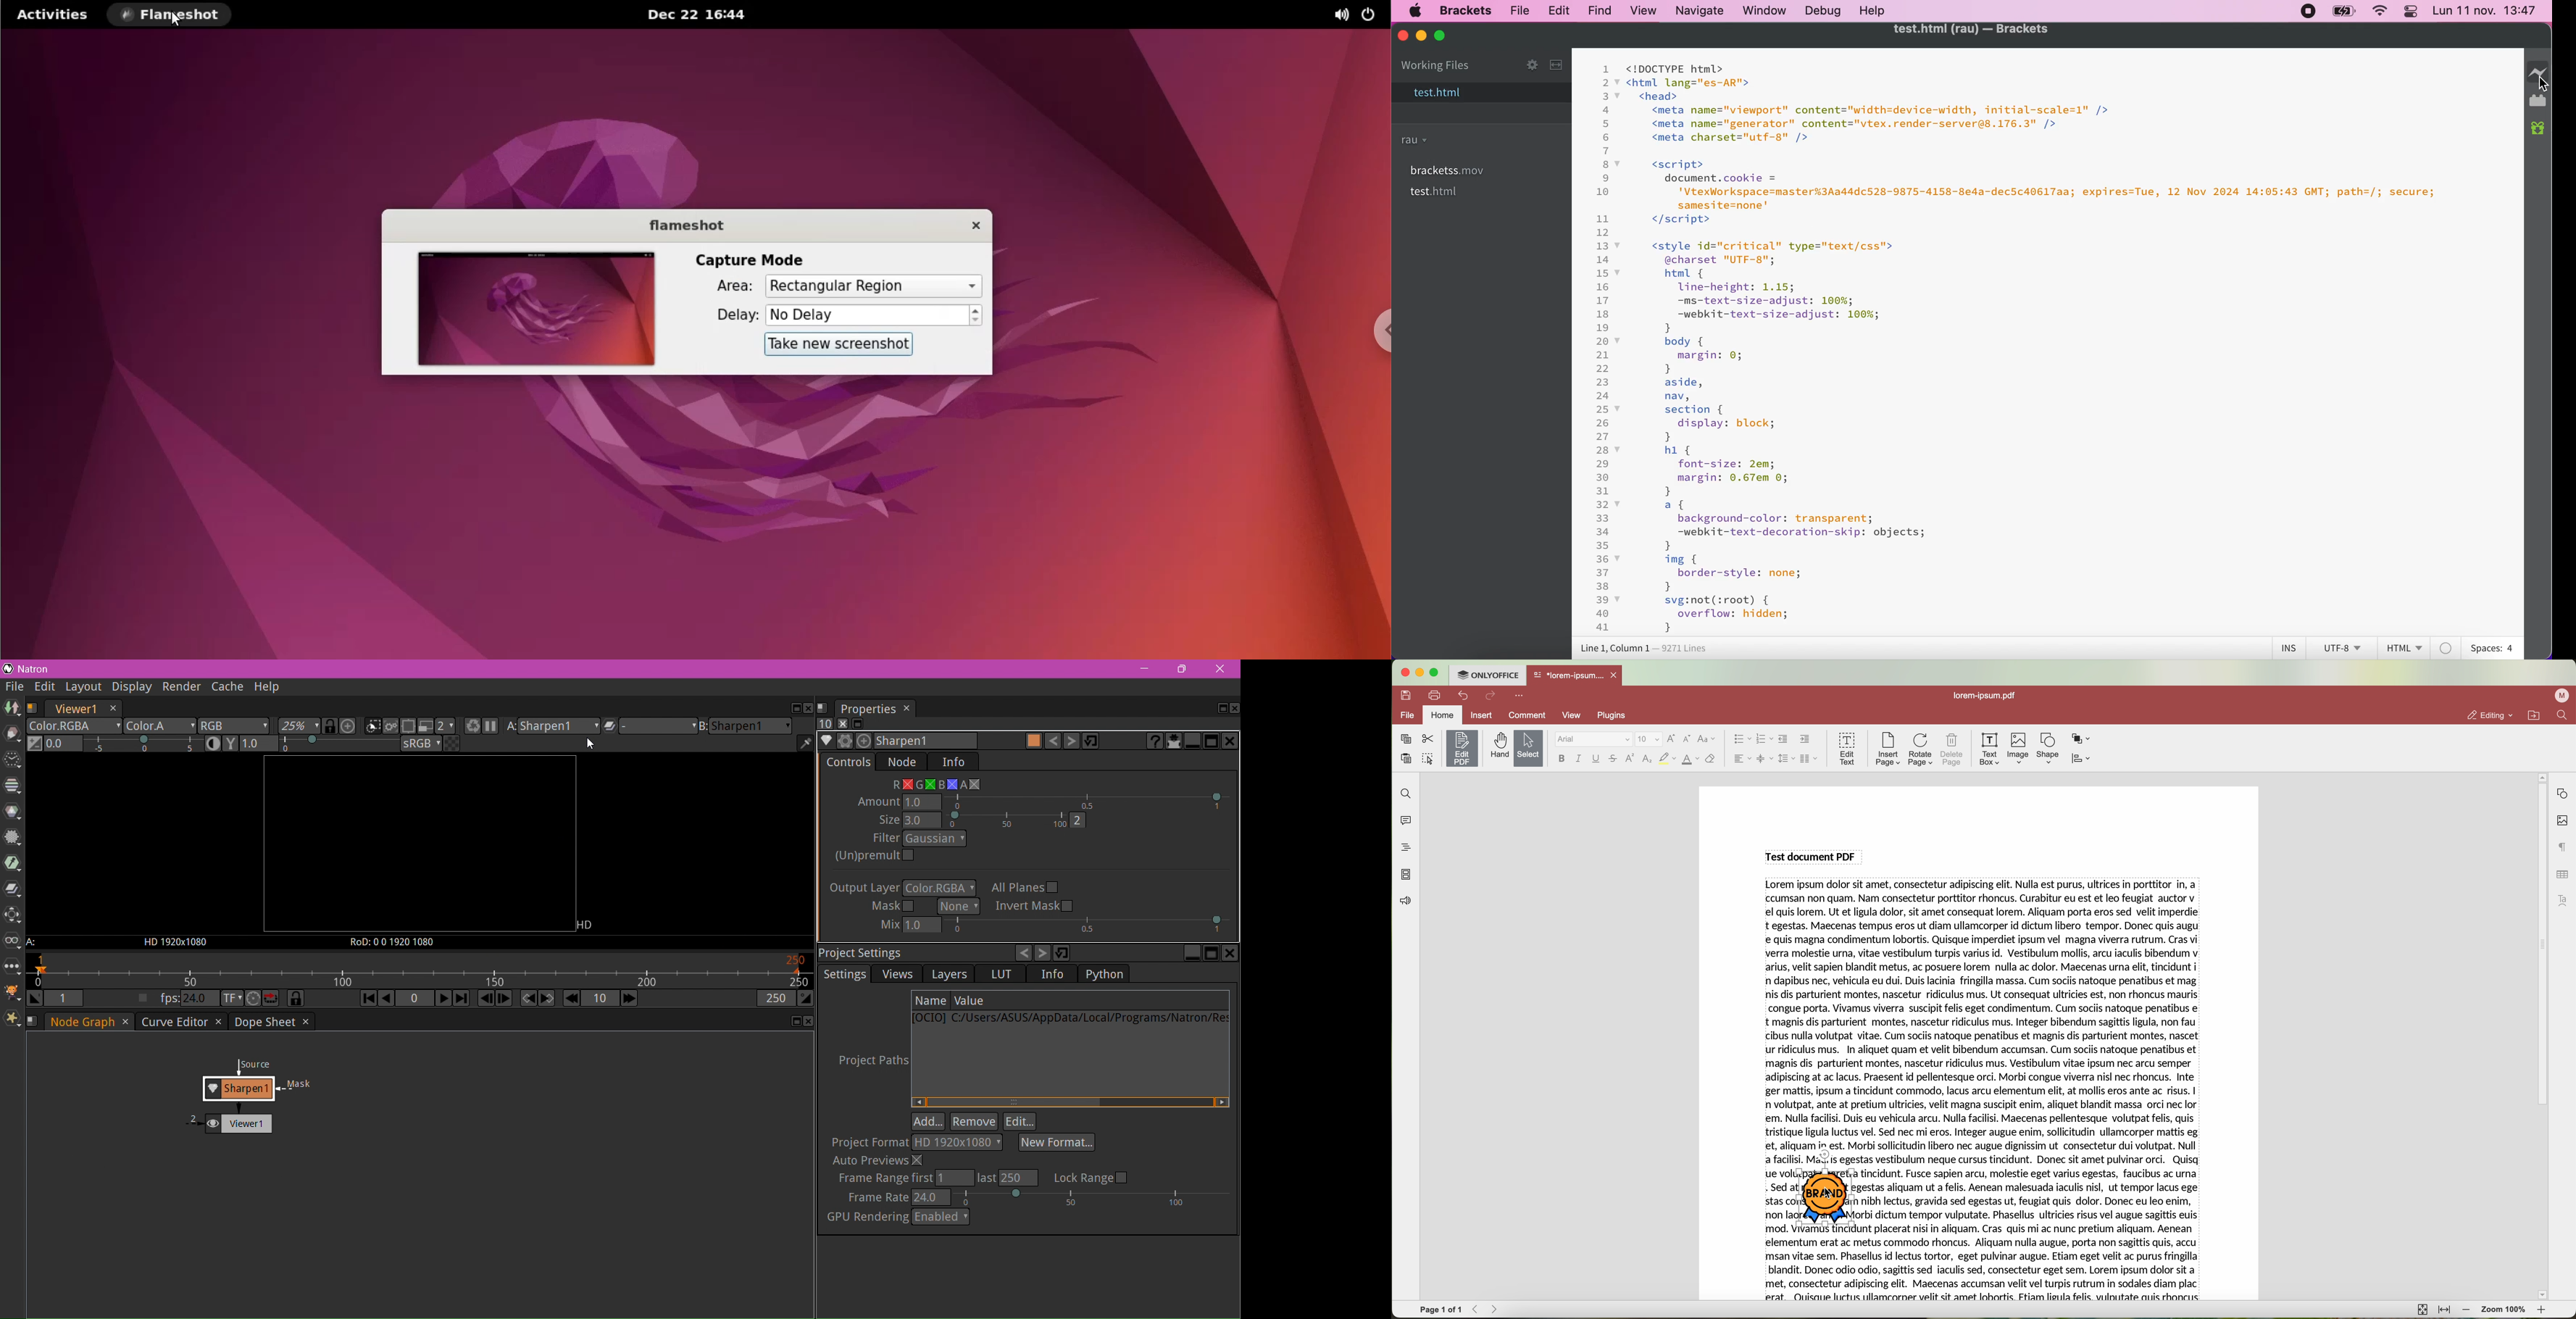 Image resolution: width=2576 pixels, height=1344 pixels. What do you see at coordinates (1465, 695) in the screenshot?
I see `undo` at bounding box center [1465, 695].